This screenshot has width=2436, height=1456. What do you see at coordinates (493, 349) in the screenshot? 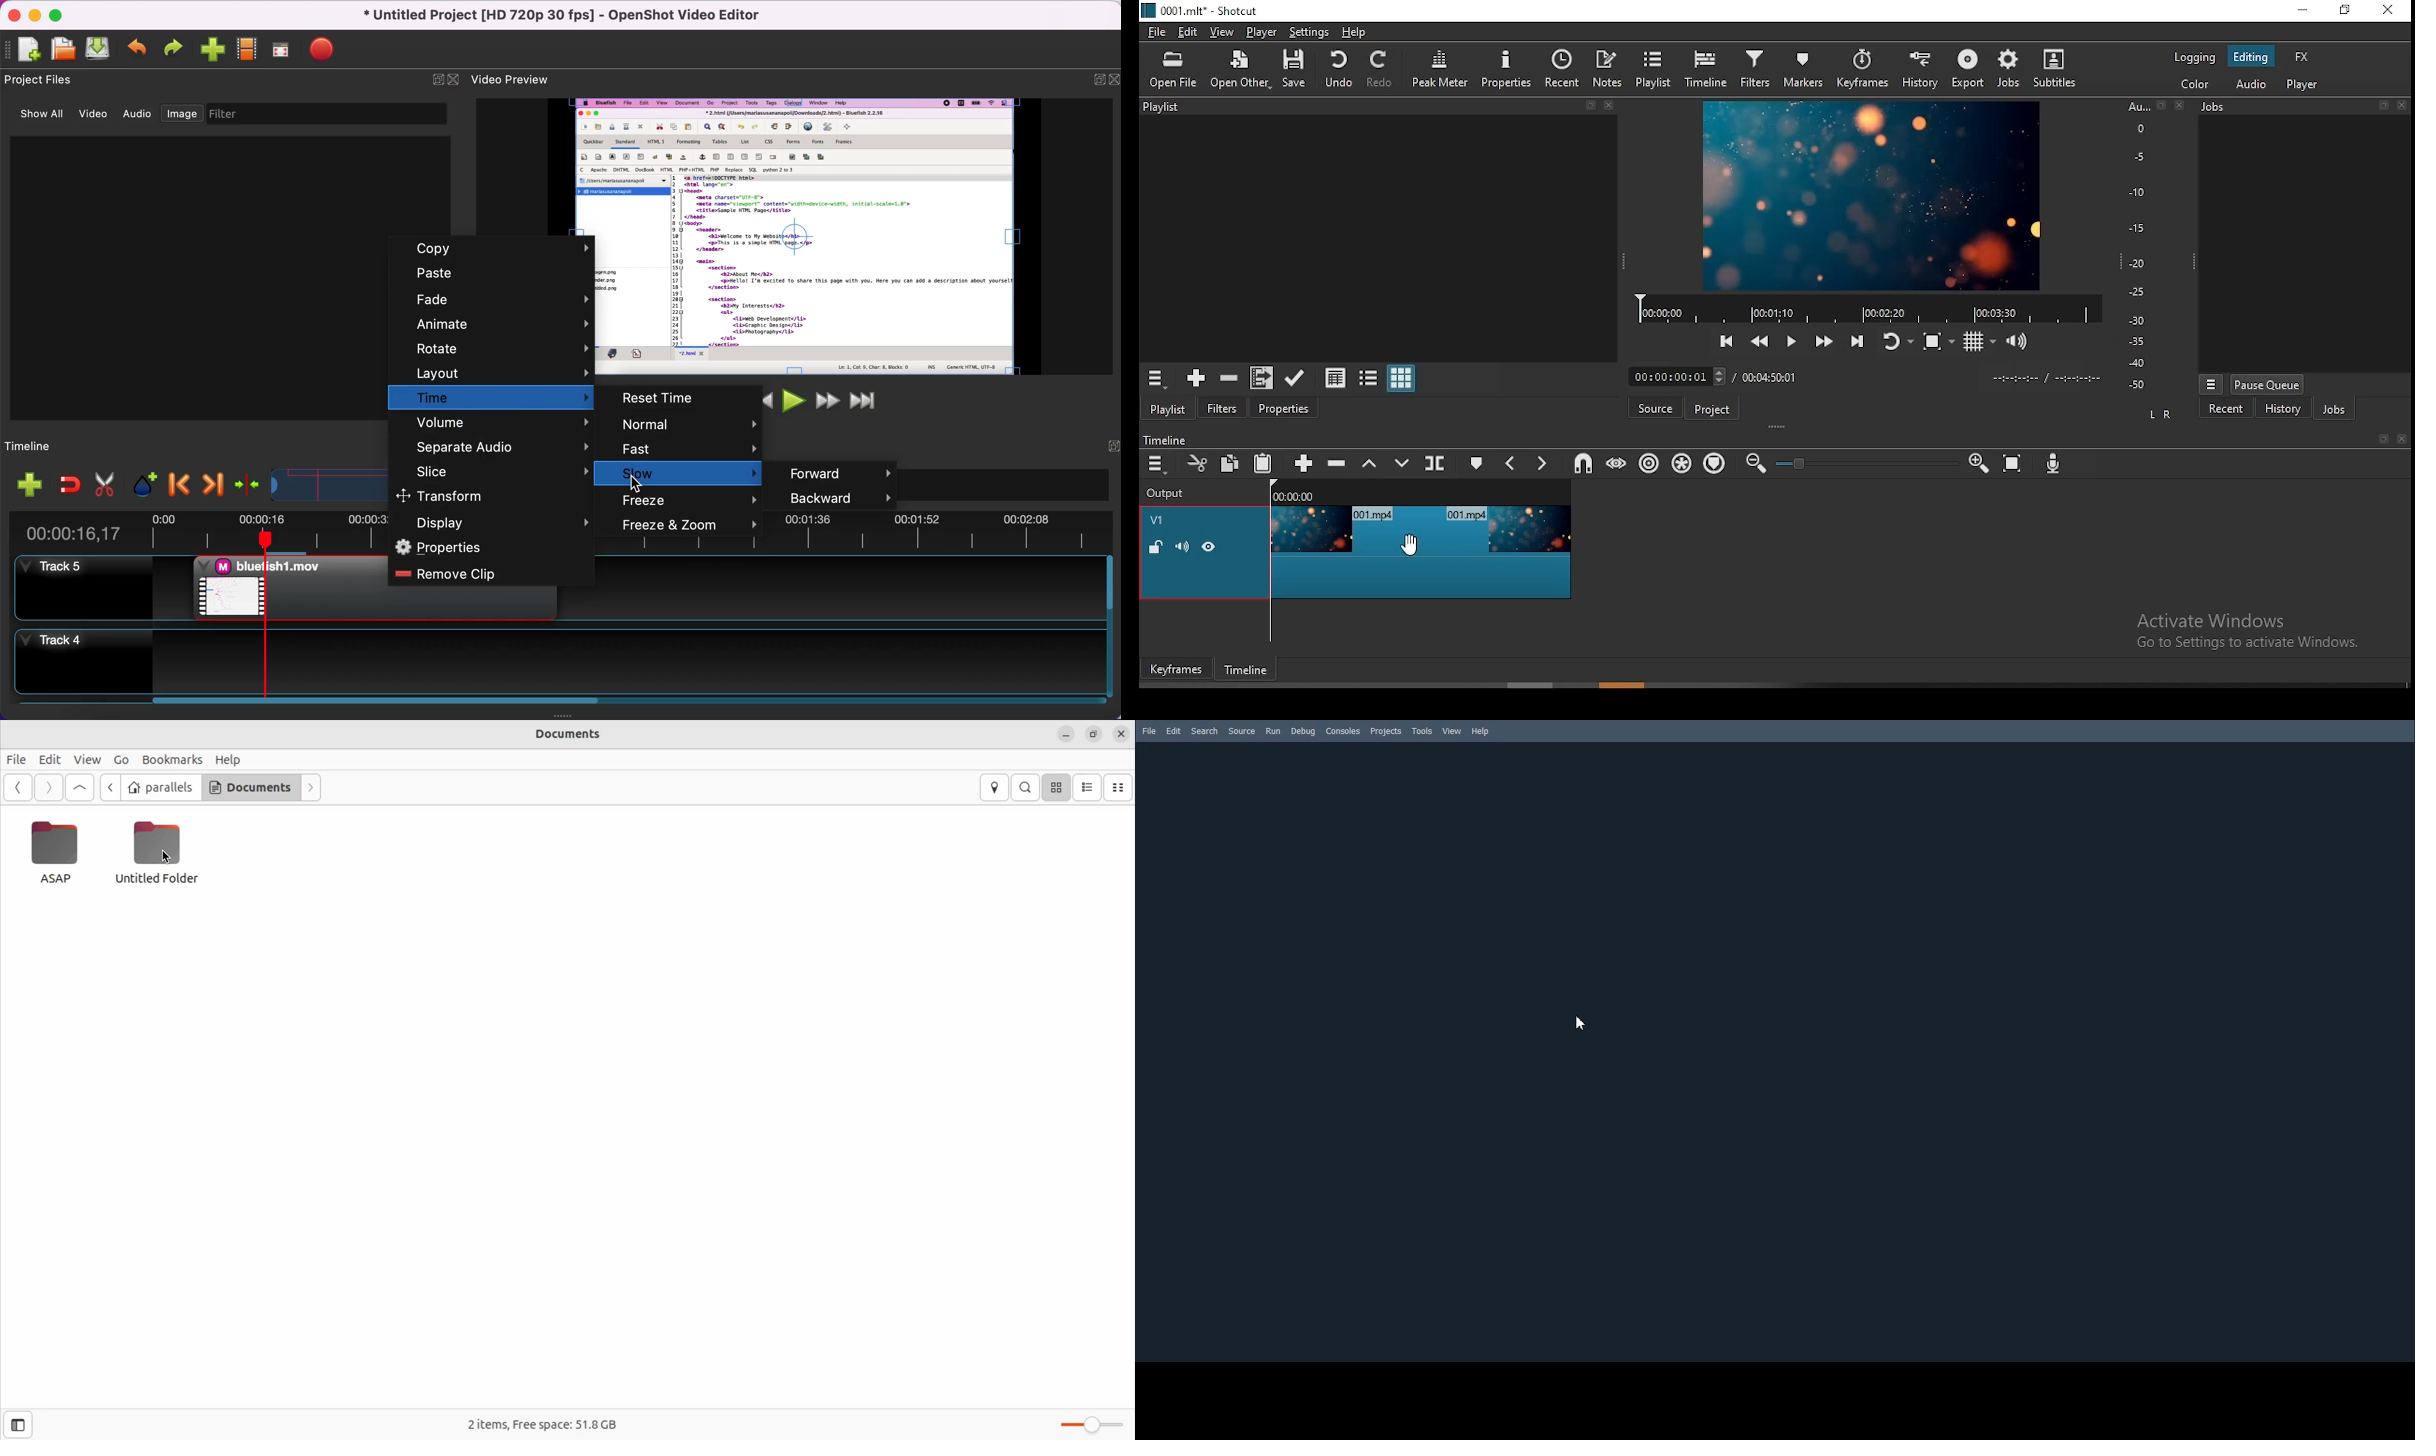
I see `rotate` at bounding box center [493, 349].